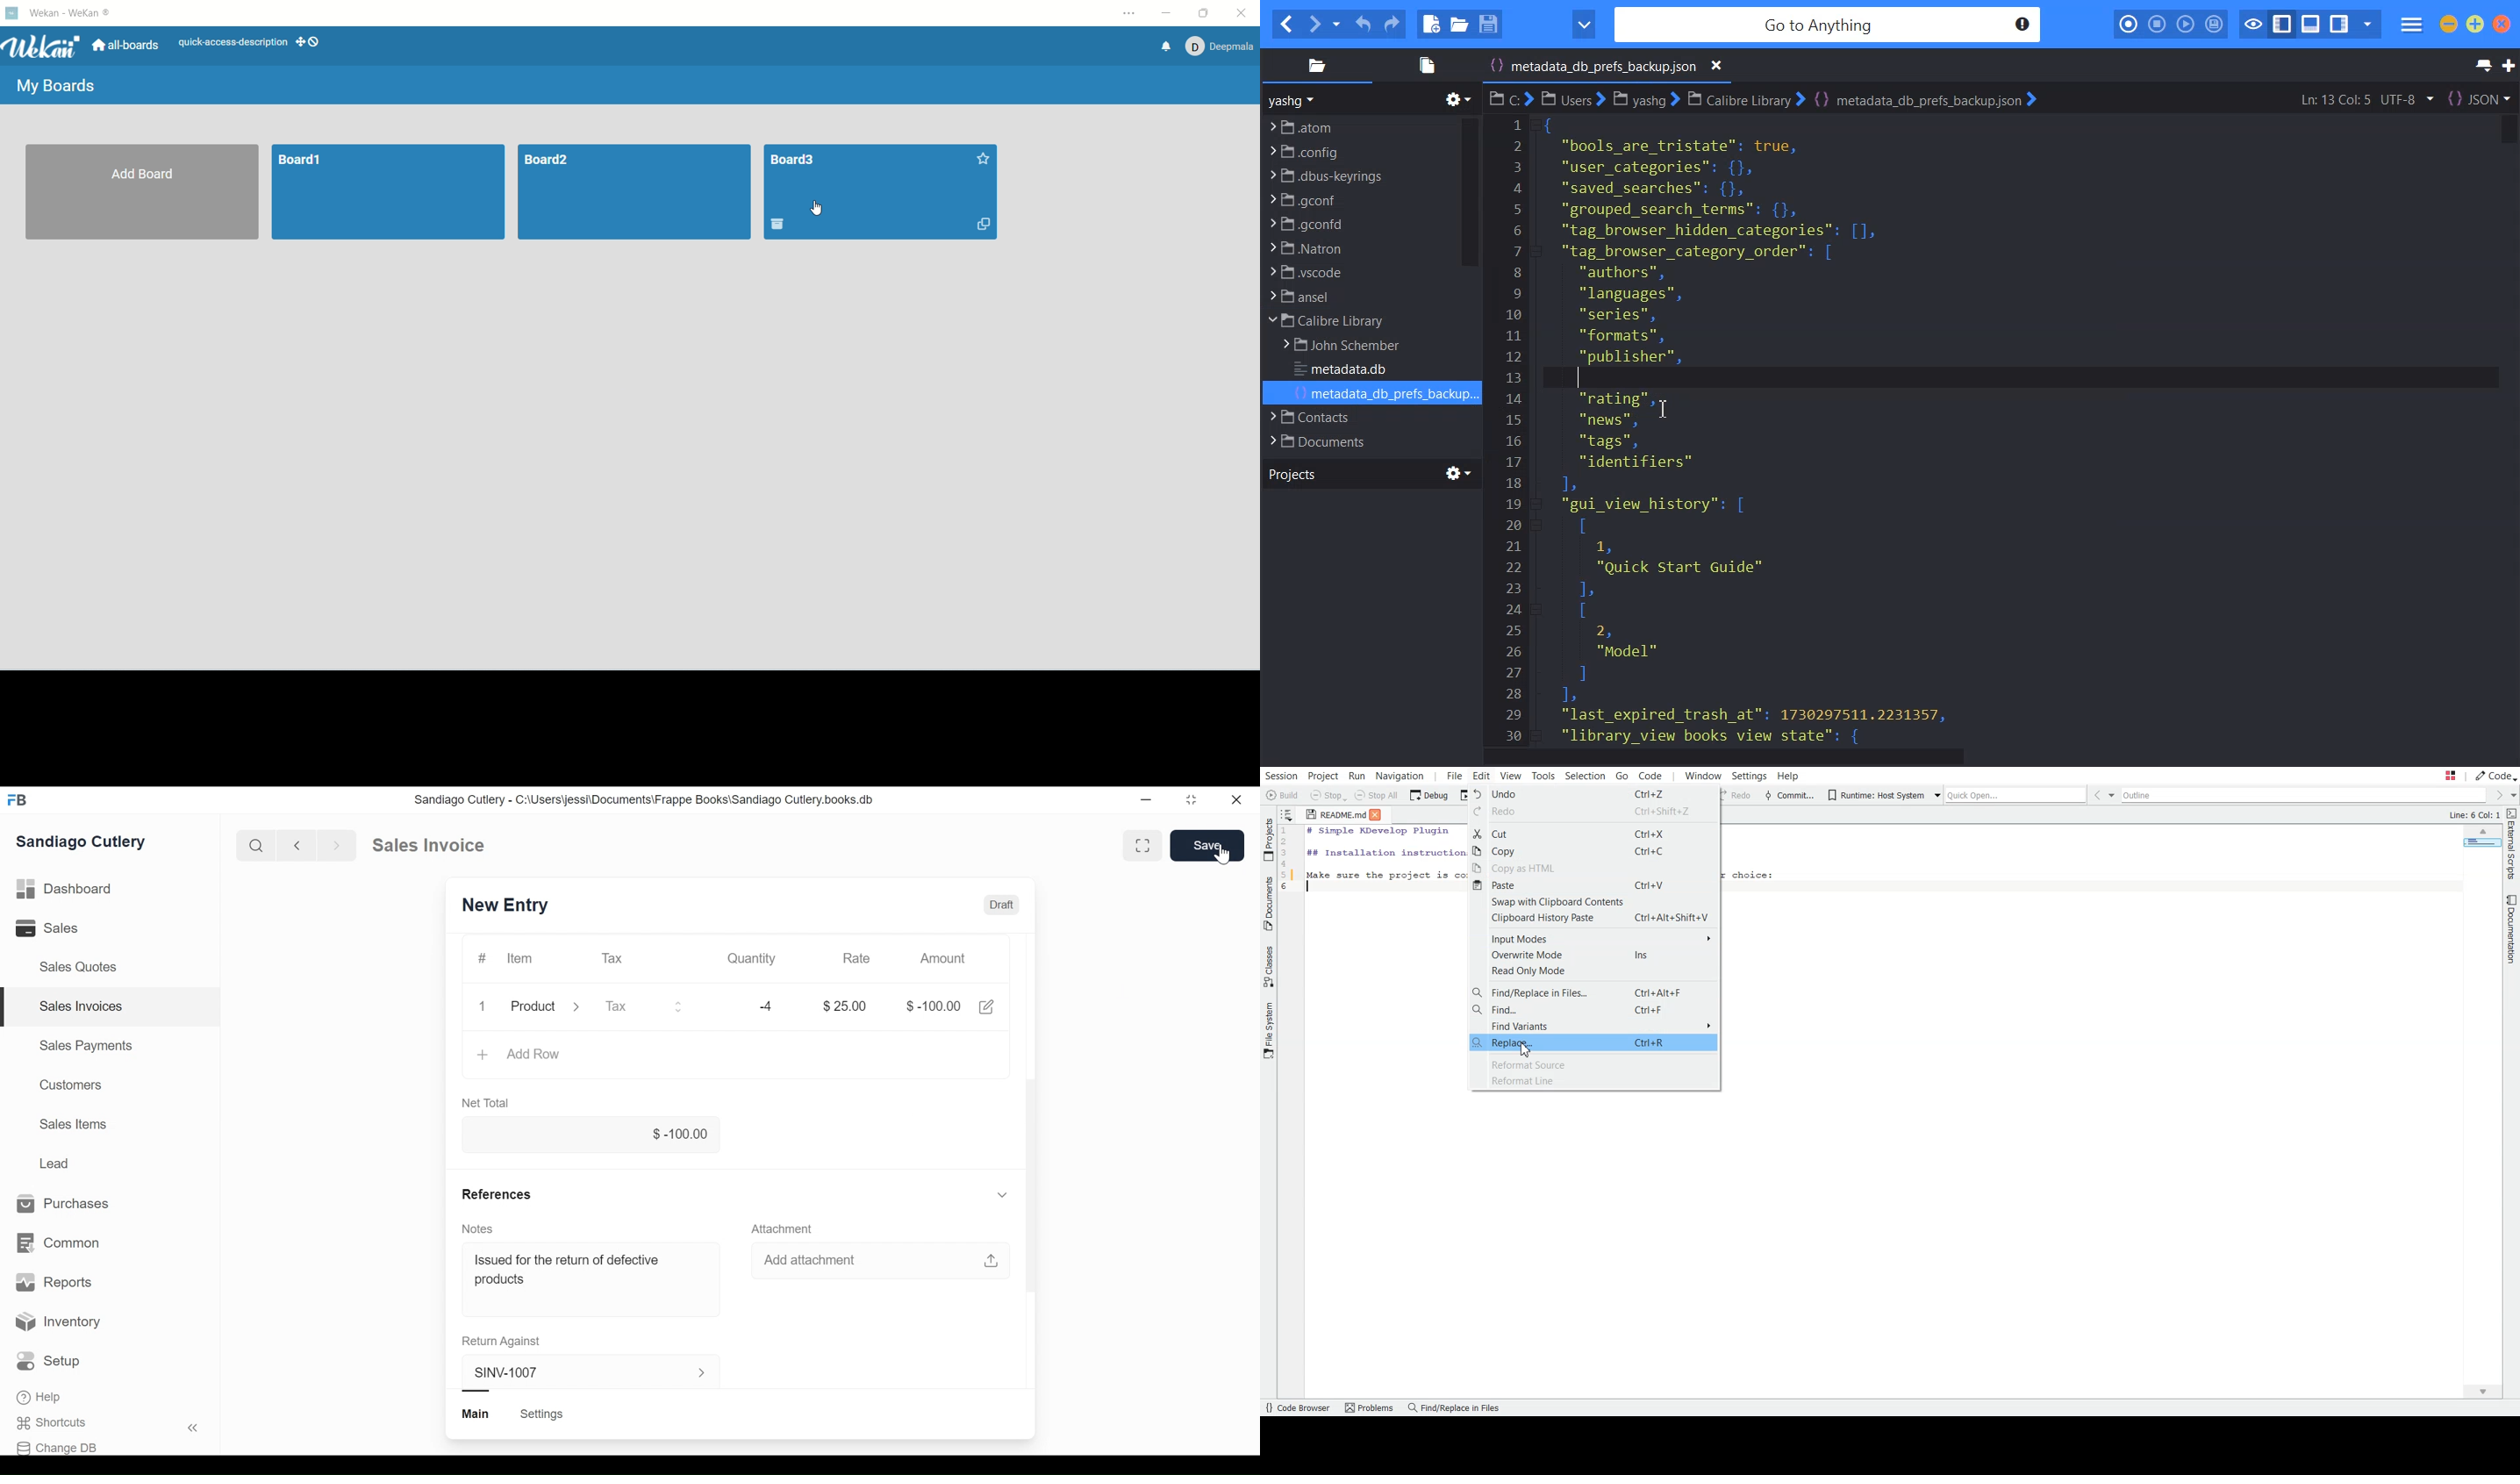 This screenshot has width=2520, height=1484. Describe the element at coordinates (778, 225) in the screenshot. I see `delete` at that location.